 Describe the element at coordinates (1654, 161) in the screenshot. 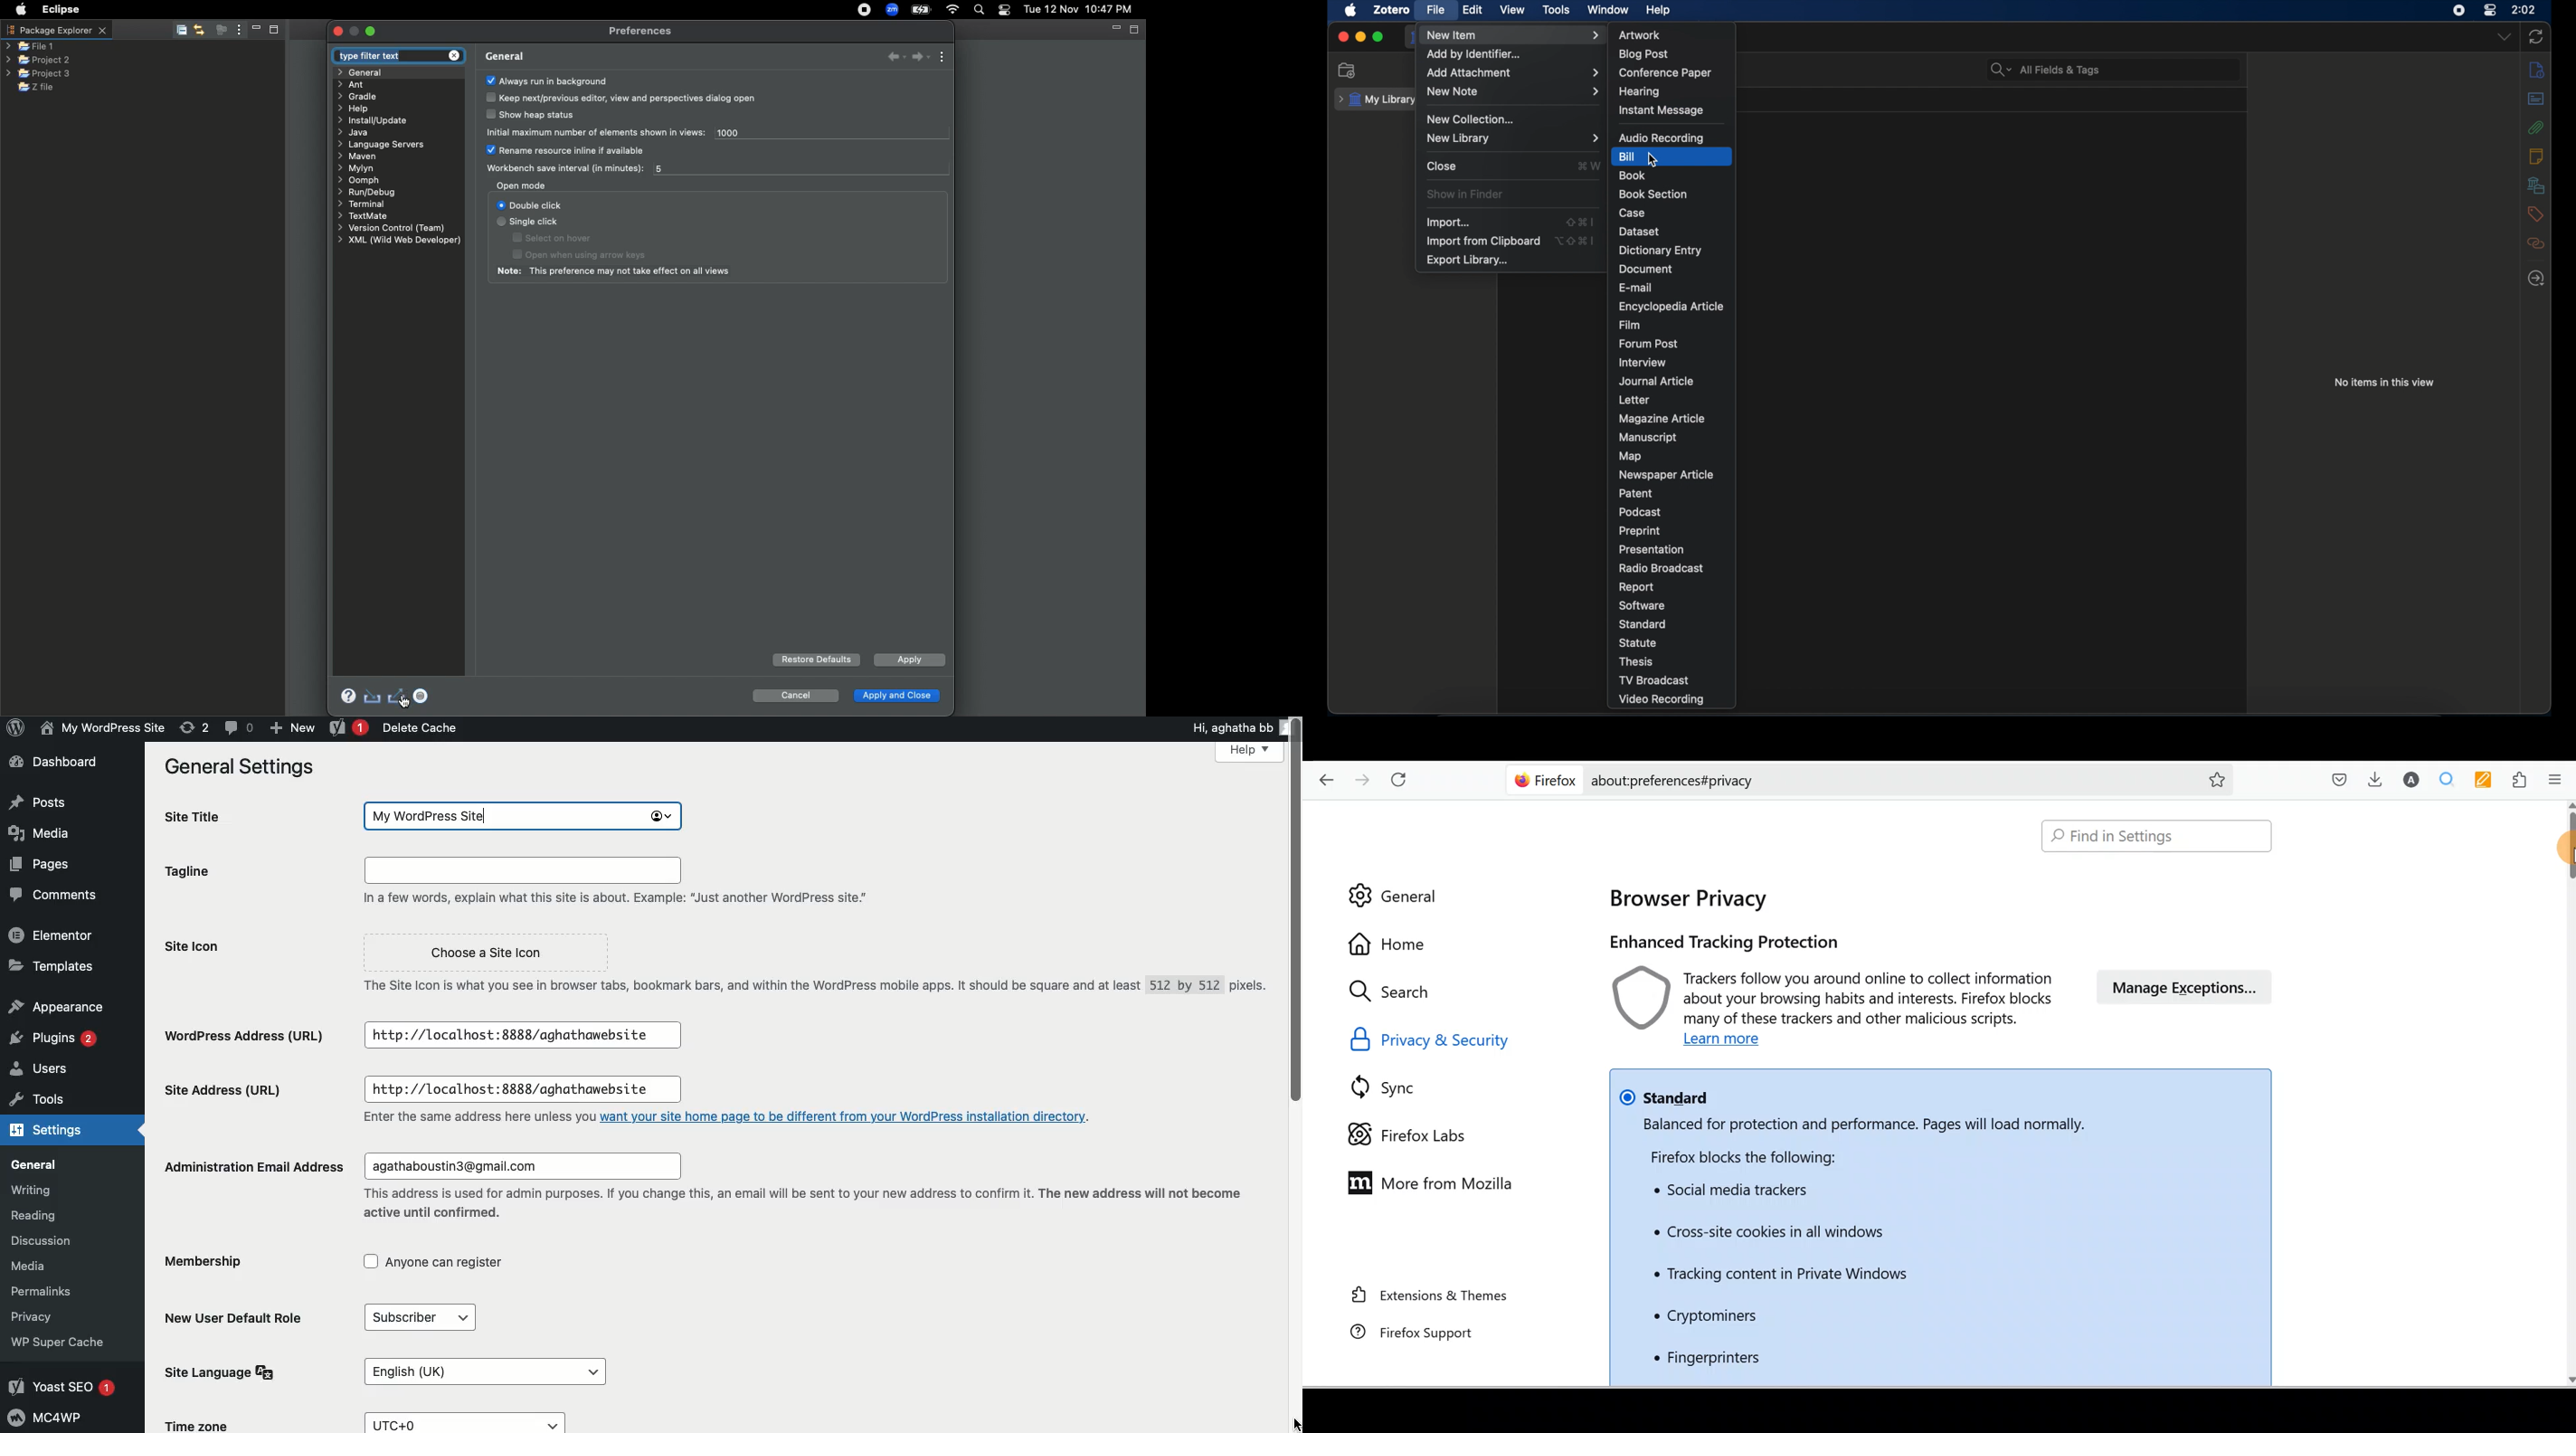

I see `cursor` at that location.